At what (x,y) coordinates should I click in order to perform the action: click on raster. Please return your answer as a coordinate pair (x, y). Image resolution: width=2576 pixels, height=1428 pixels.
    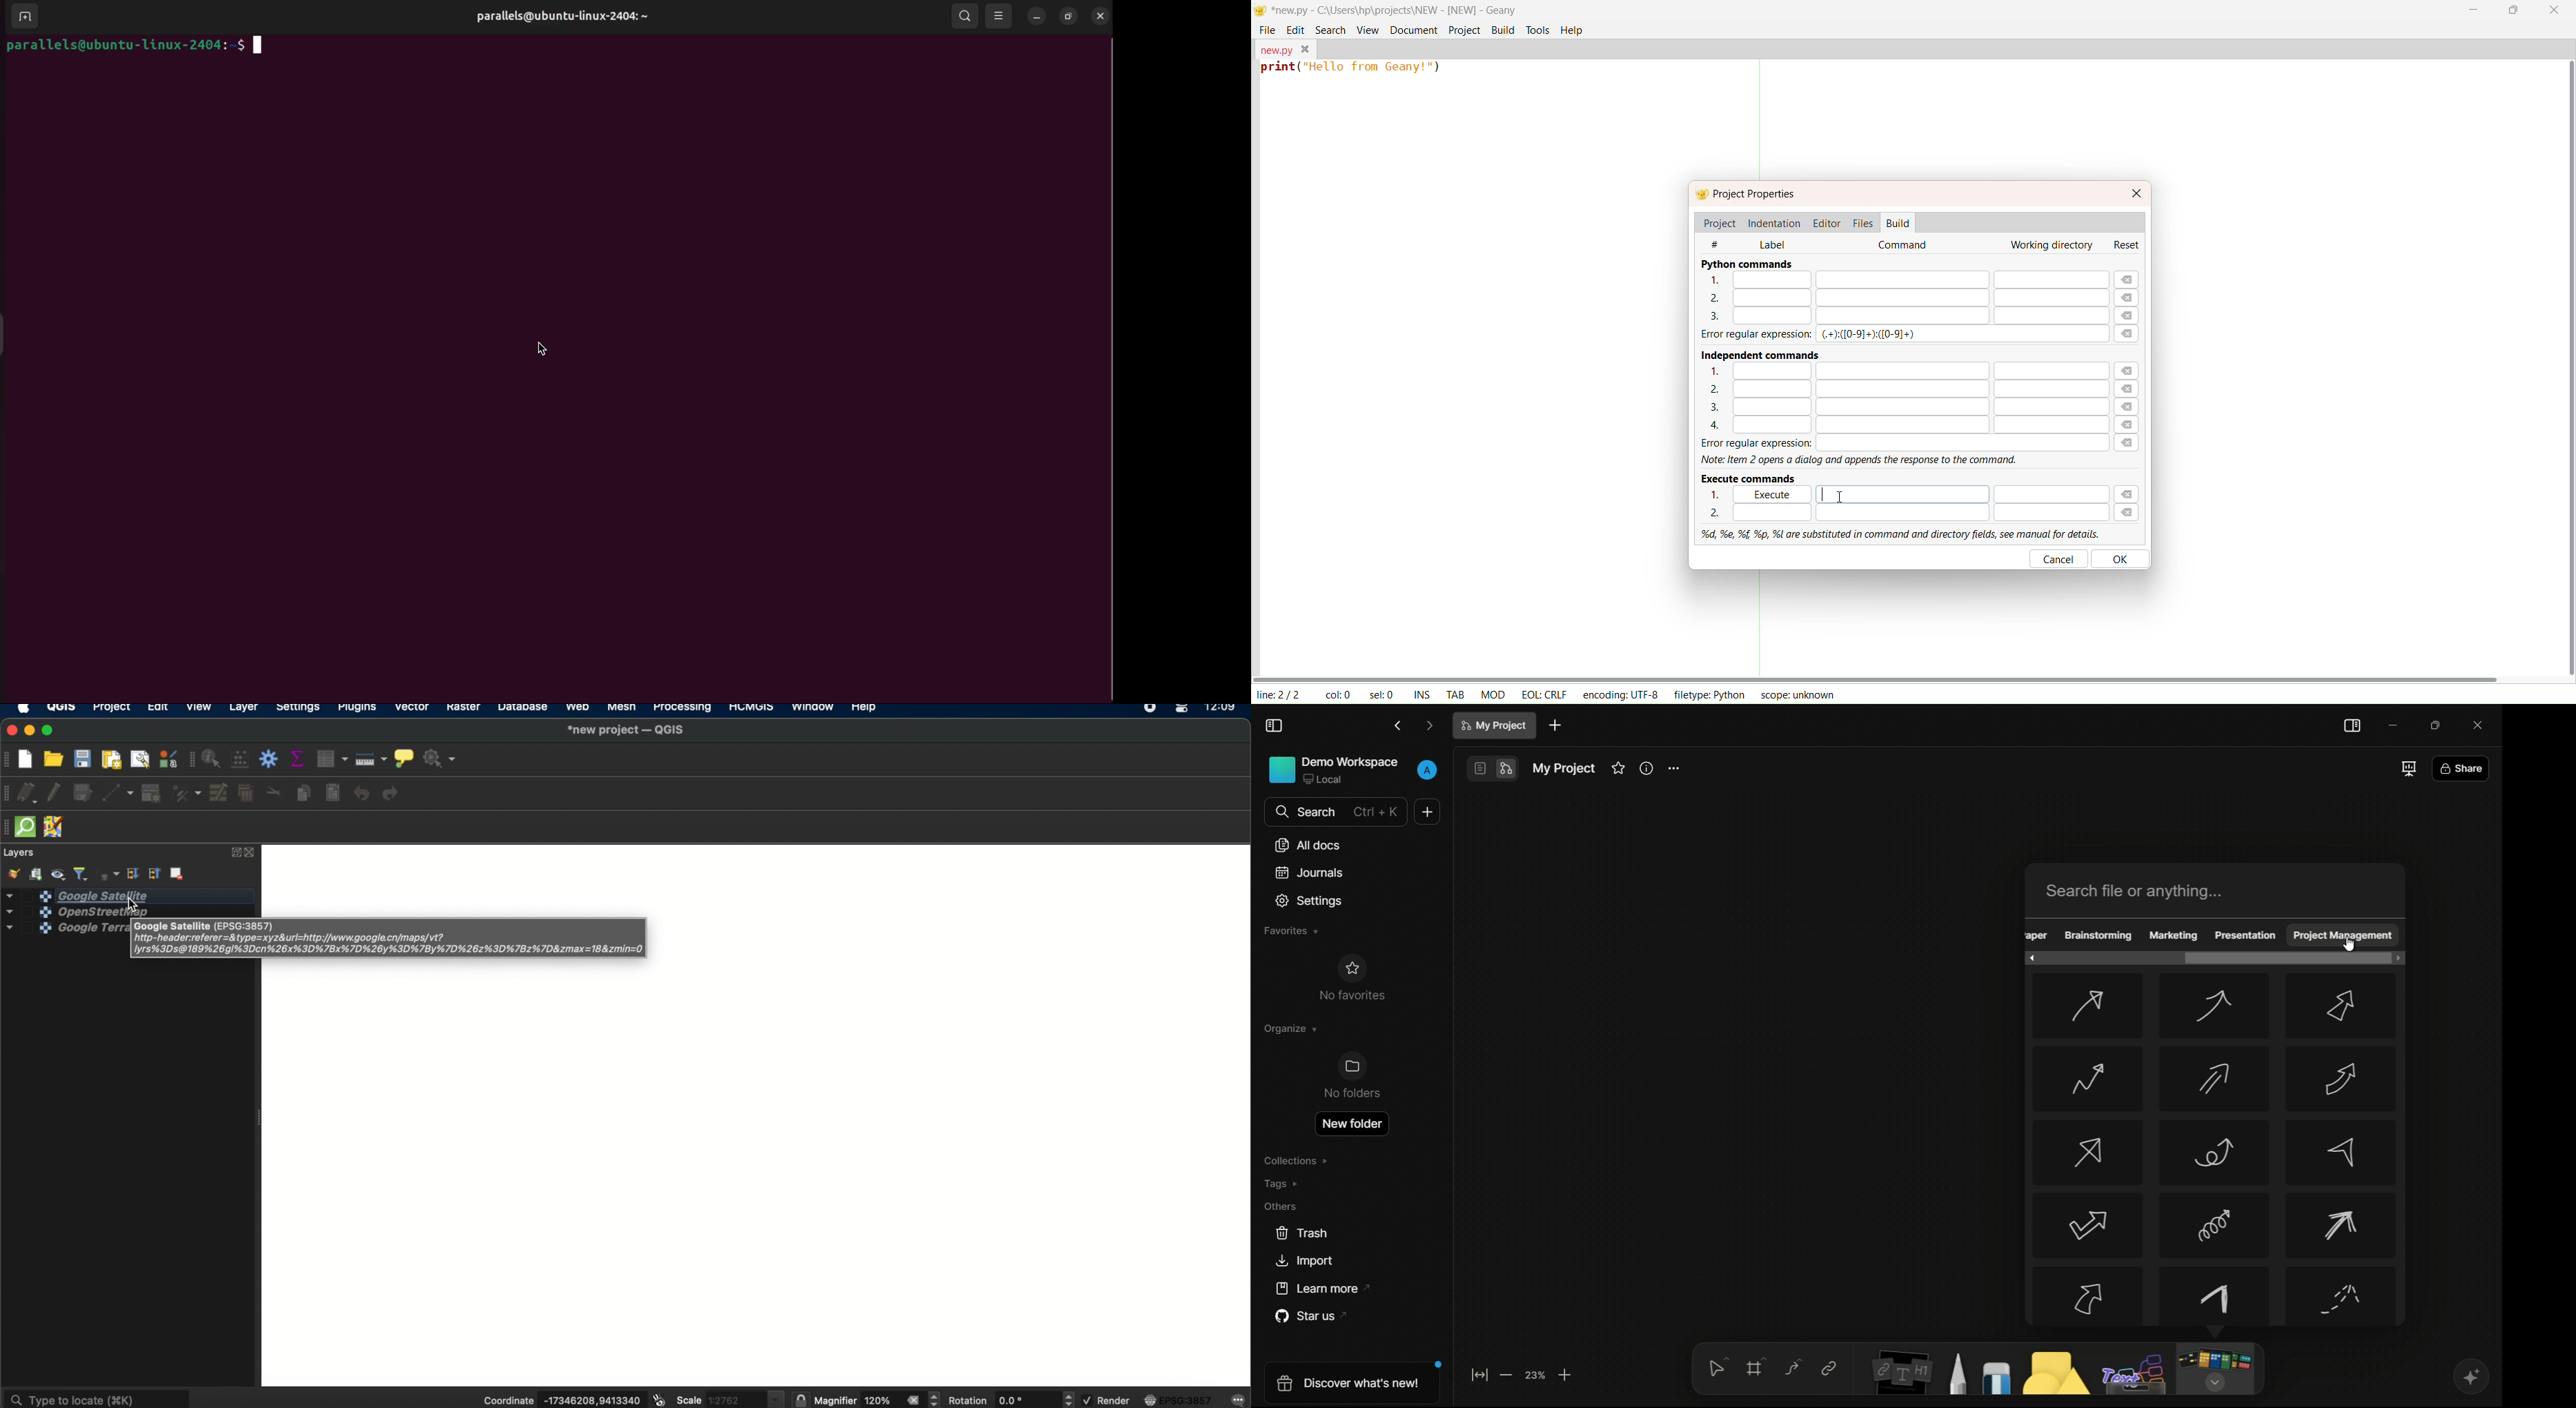
    Looking at the image, I should click on (466, 710).